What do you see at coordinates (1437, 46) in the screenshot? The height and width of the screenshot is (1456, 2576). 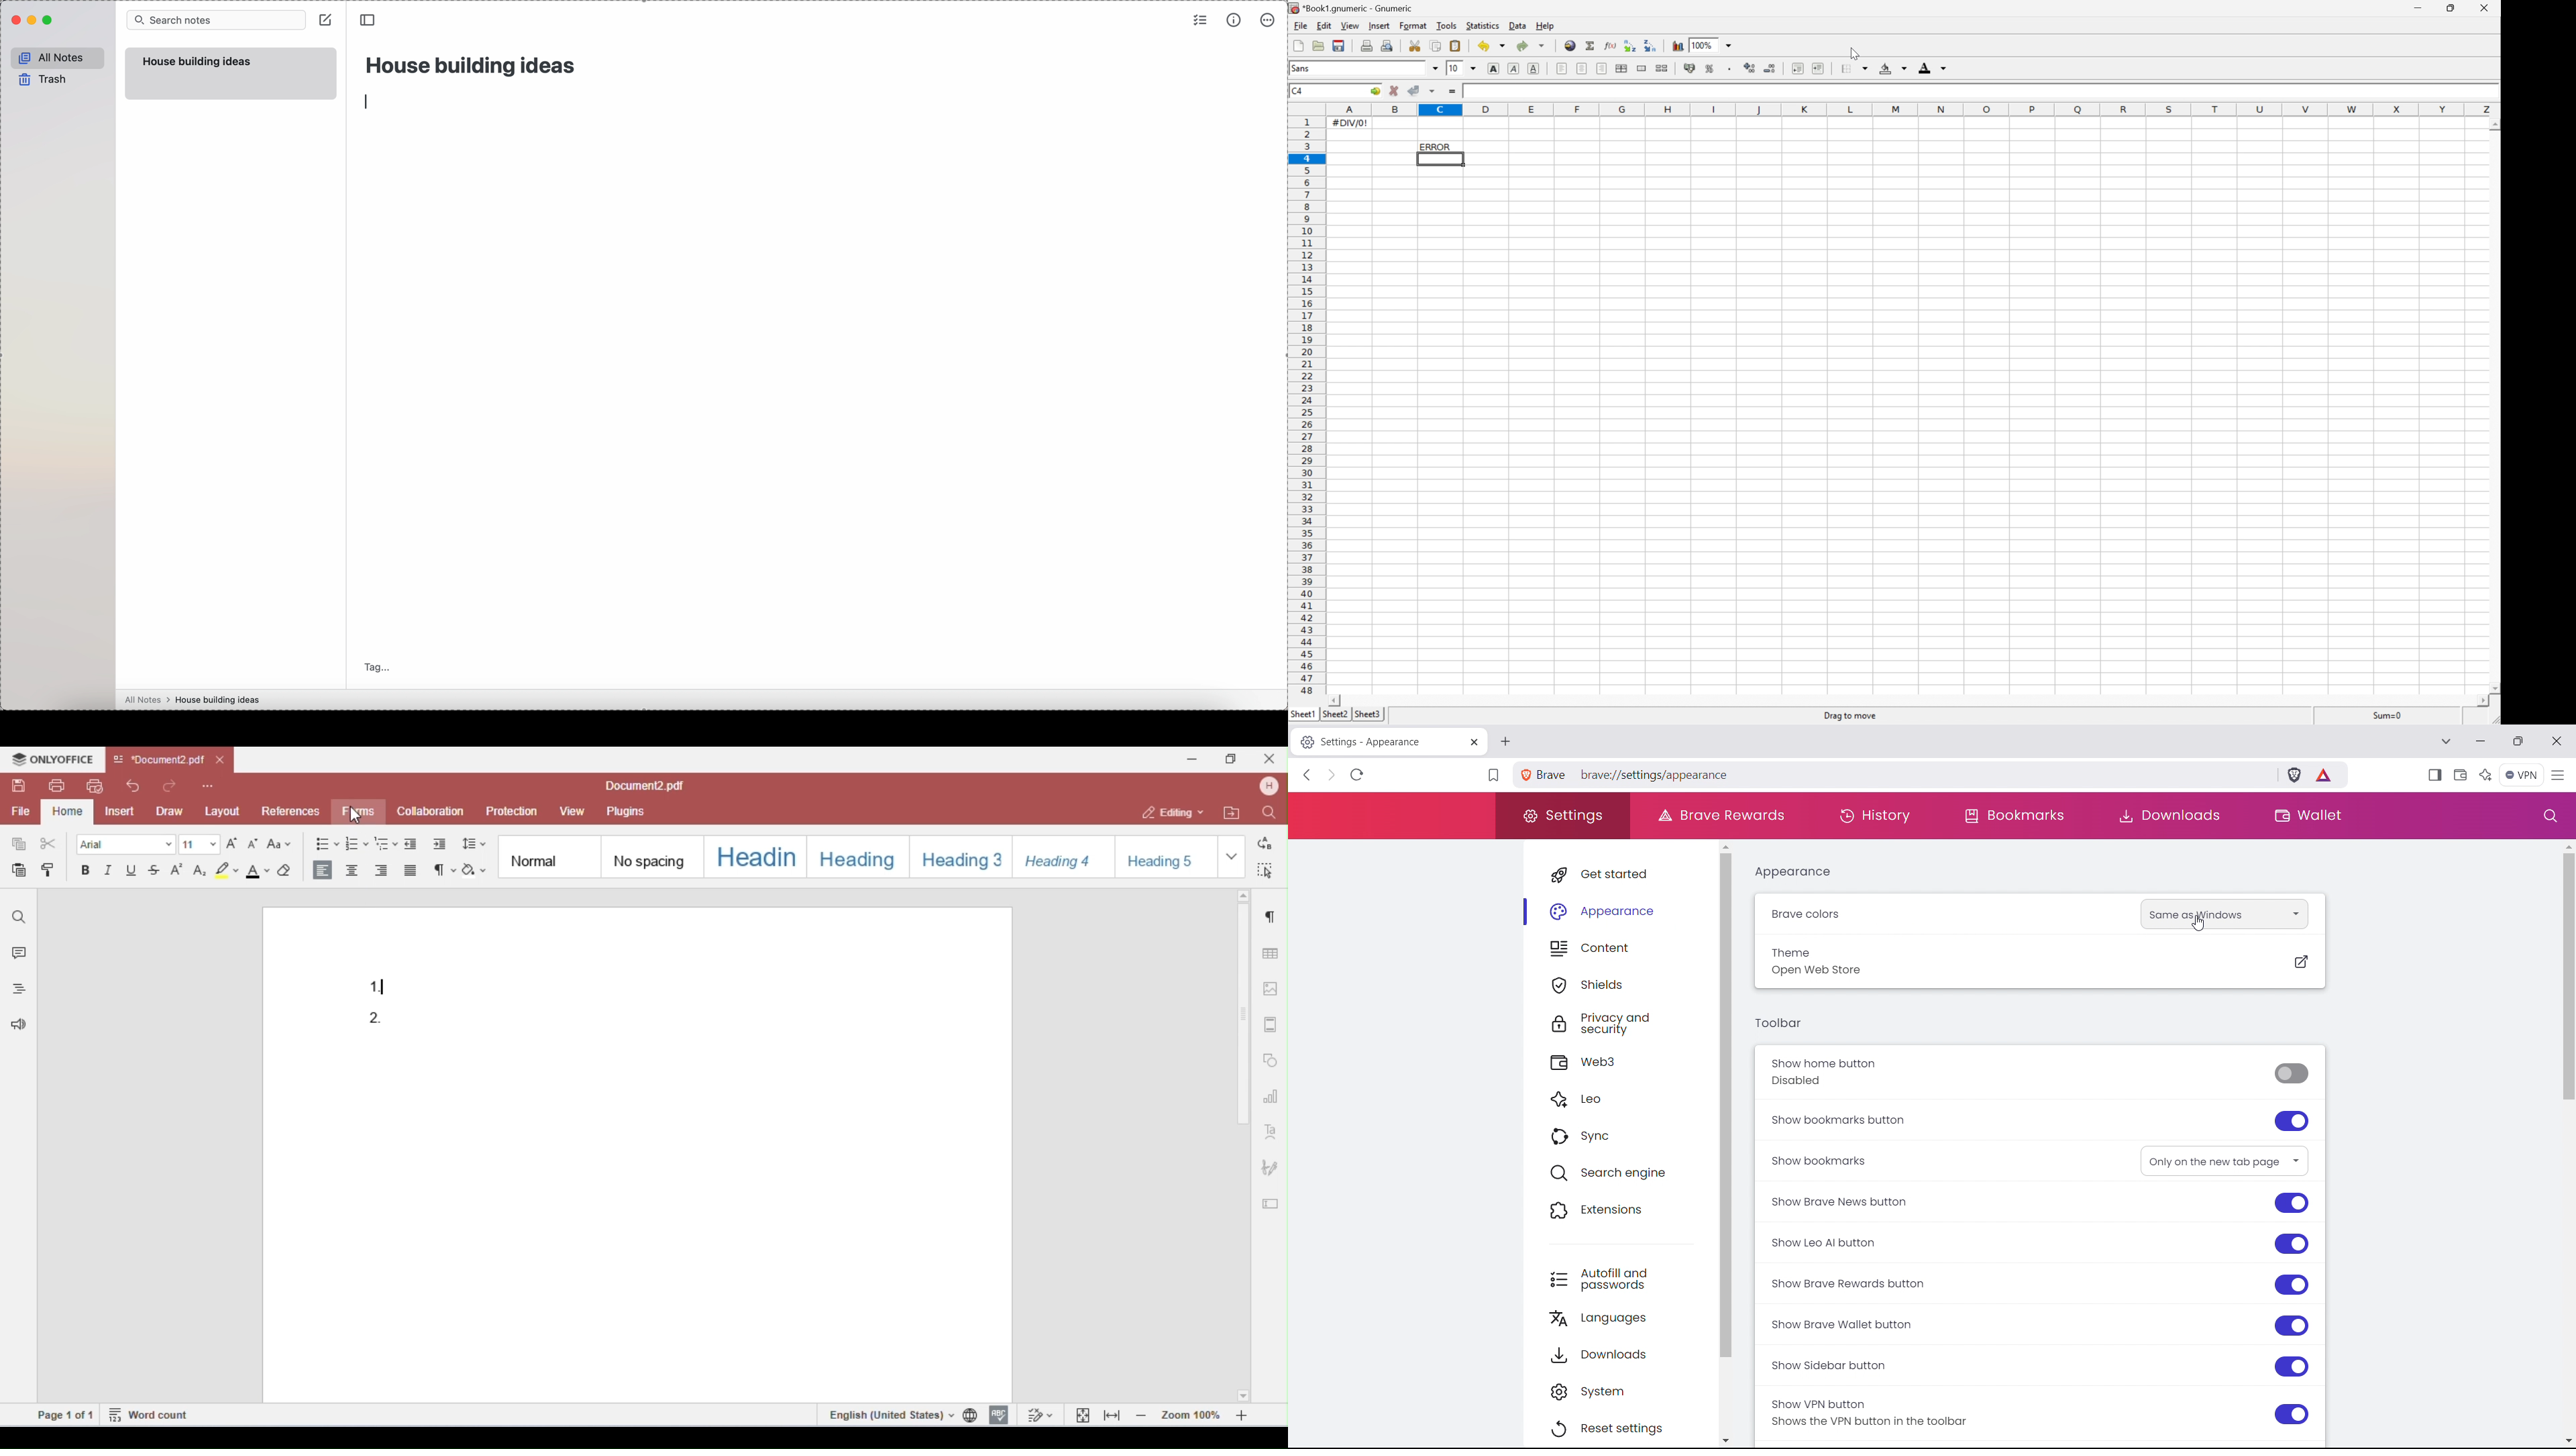 I see `Copy the selection` at bounding box center [1437, 46].